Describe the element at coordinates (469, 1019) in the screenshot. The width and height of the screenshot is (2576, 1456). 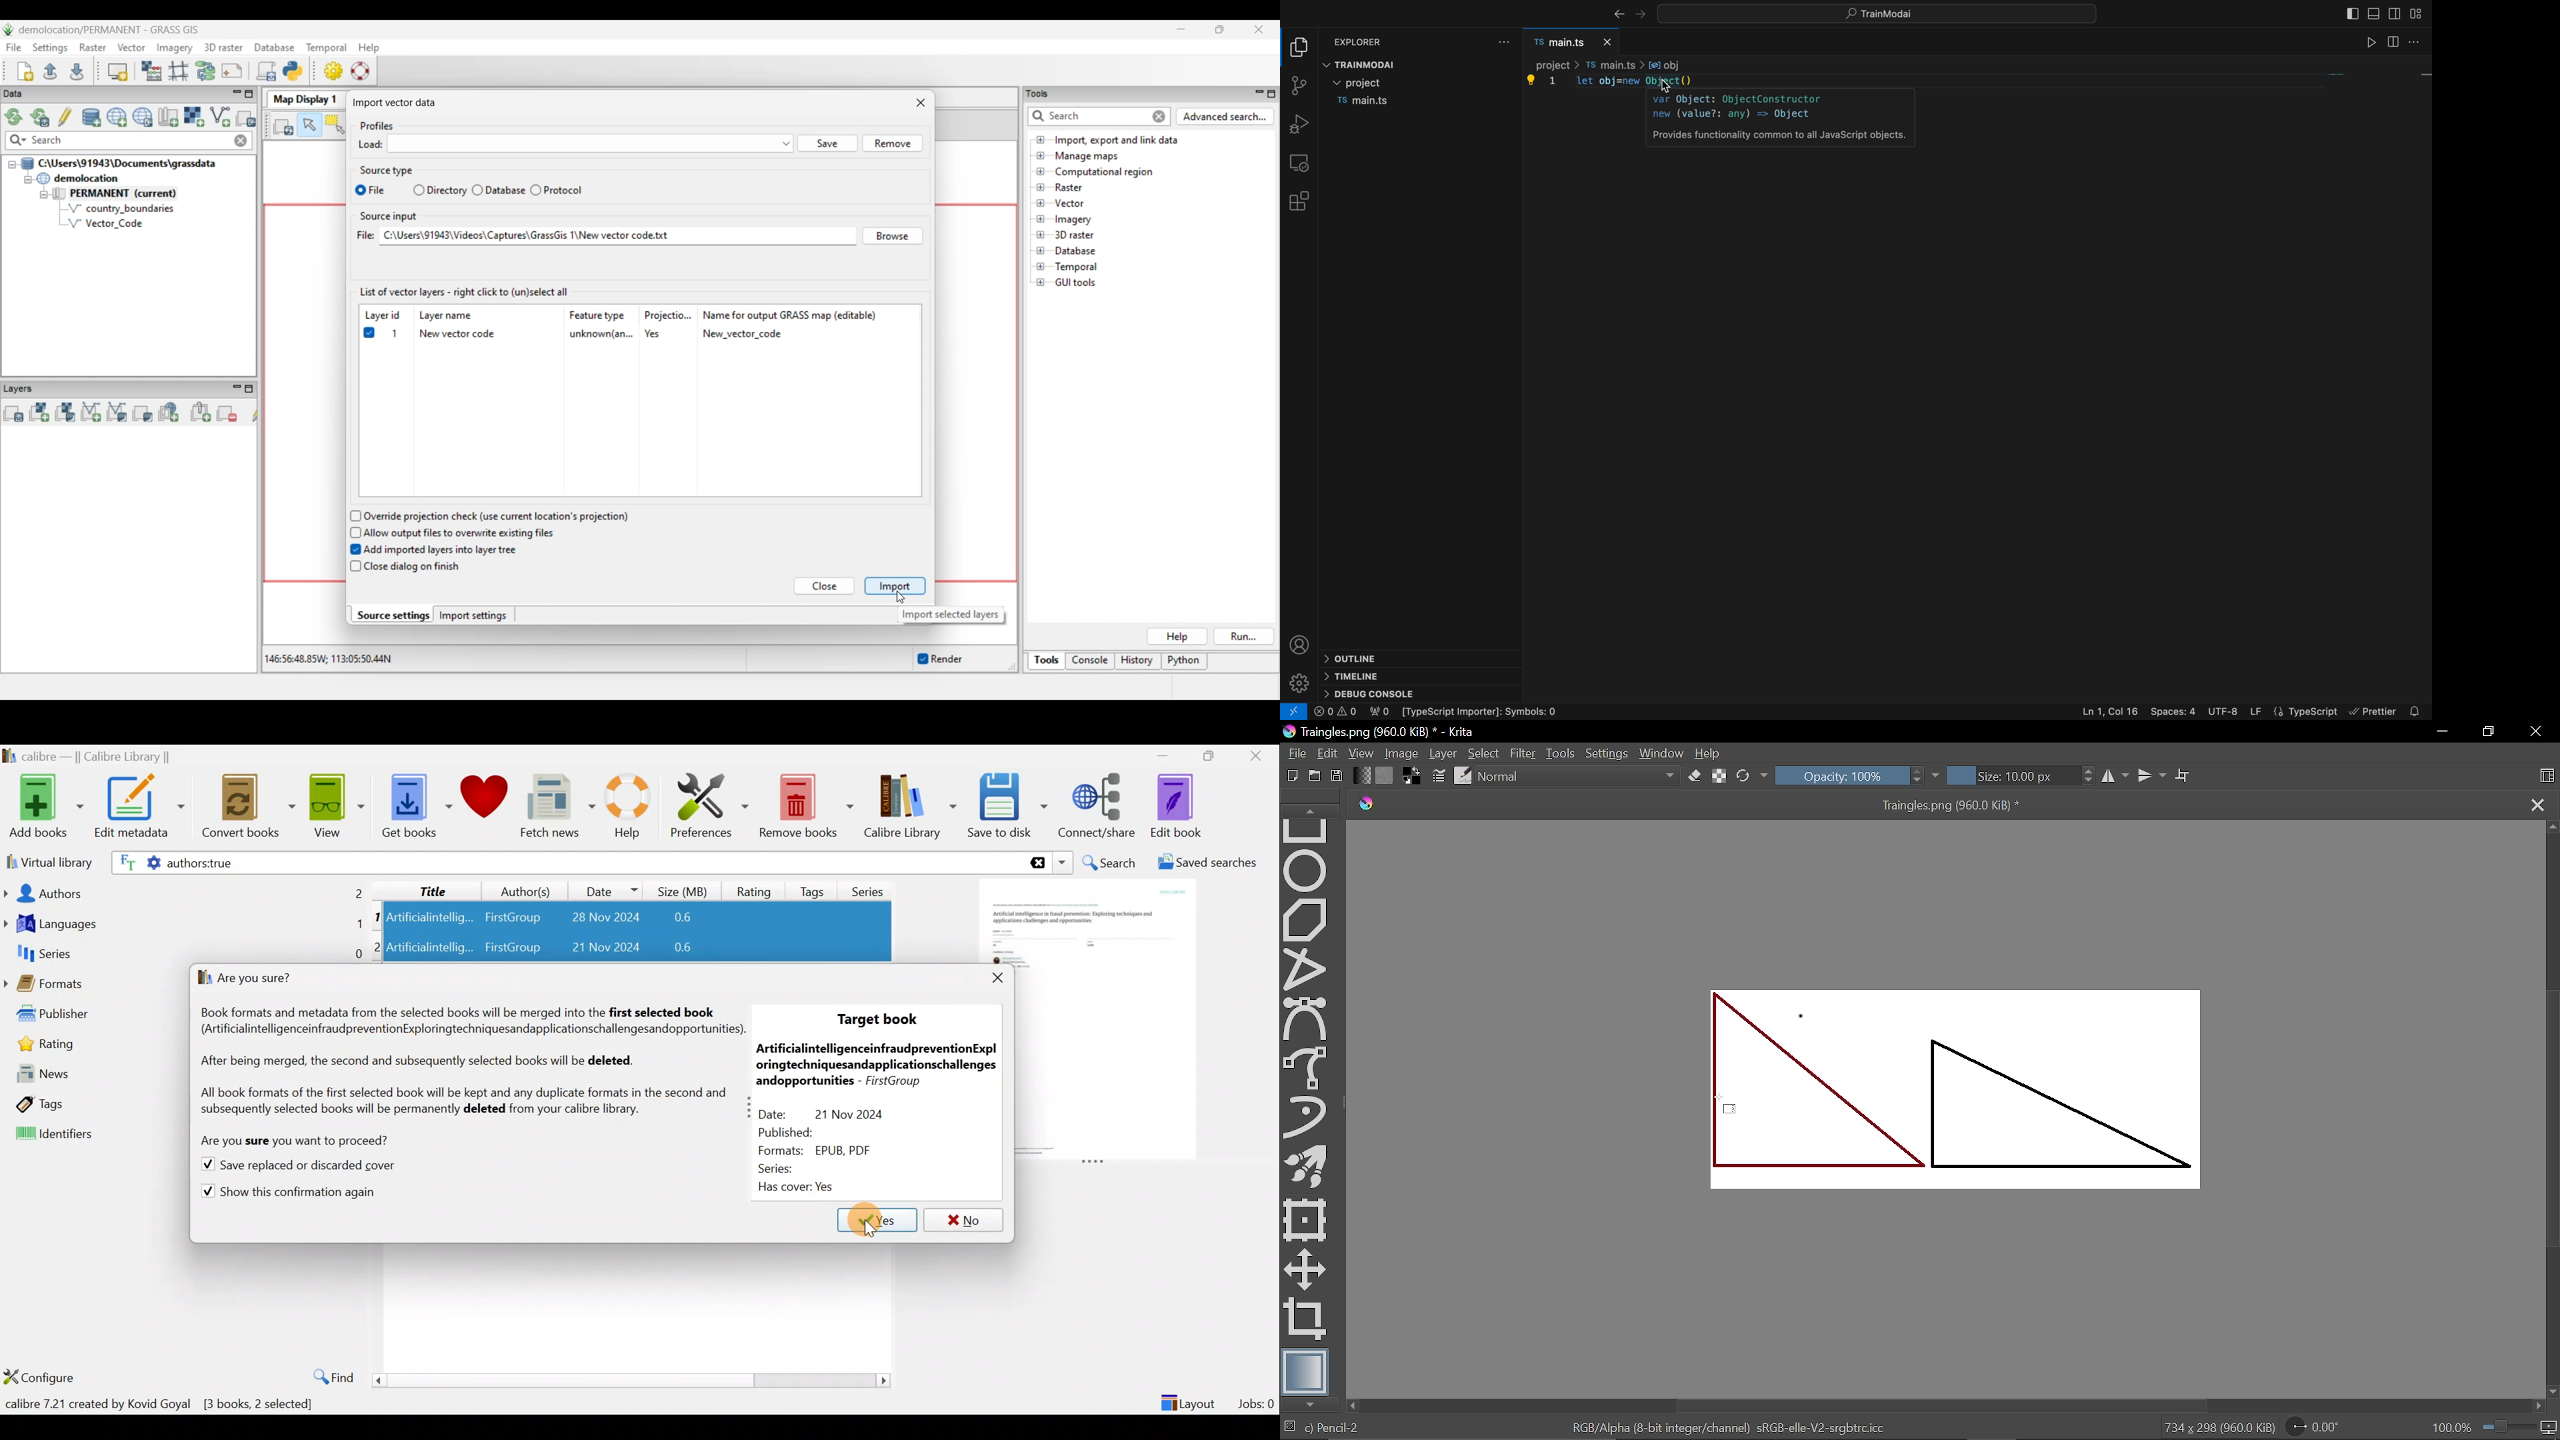
I see `Book formats and metadata from the selected books will be merged into the first selected book
(ArtificialintelligenceinfraudpreventionExploringtechniquesandapplicationschallengesandopportunities).` at that location.